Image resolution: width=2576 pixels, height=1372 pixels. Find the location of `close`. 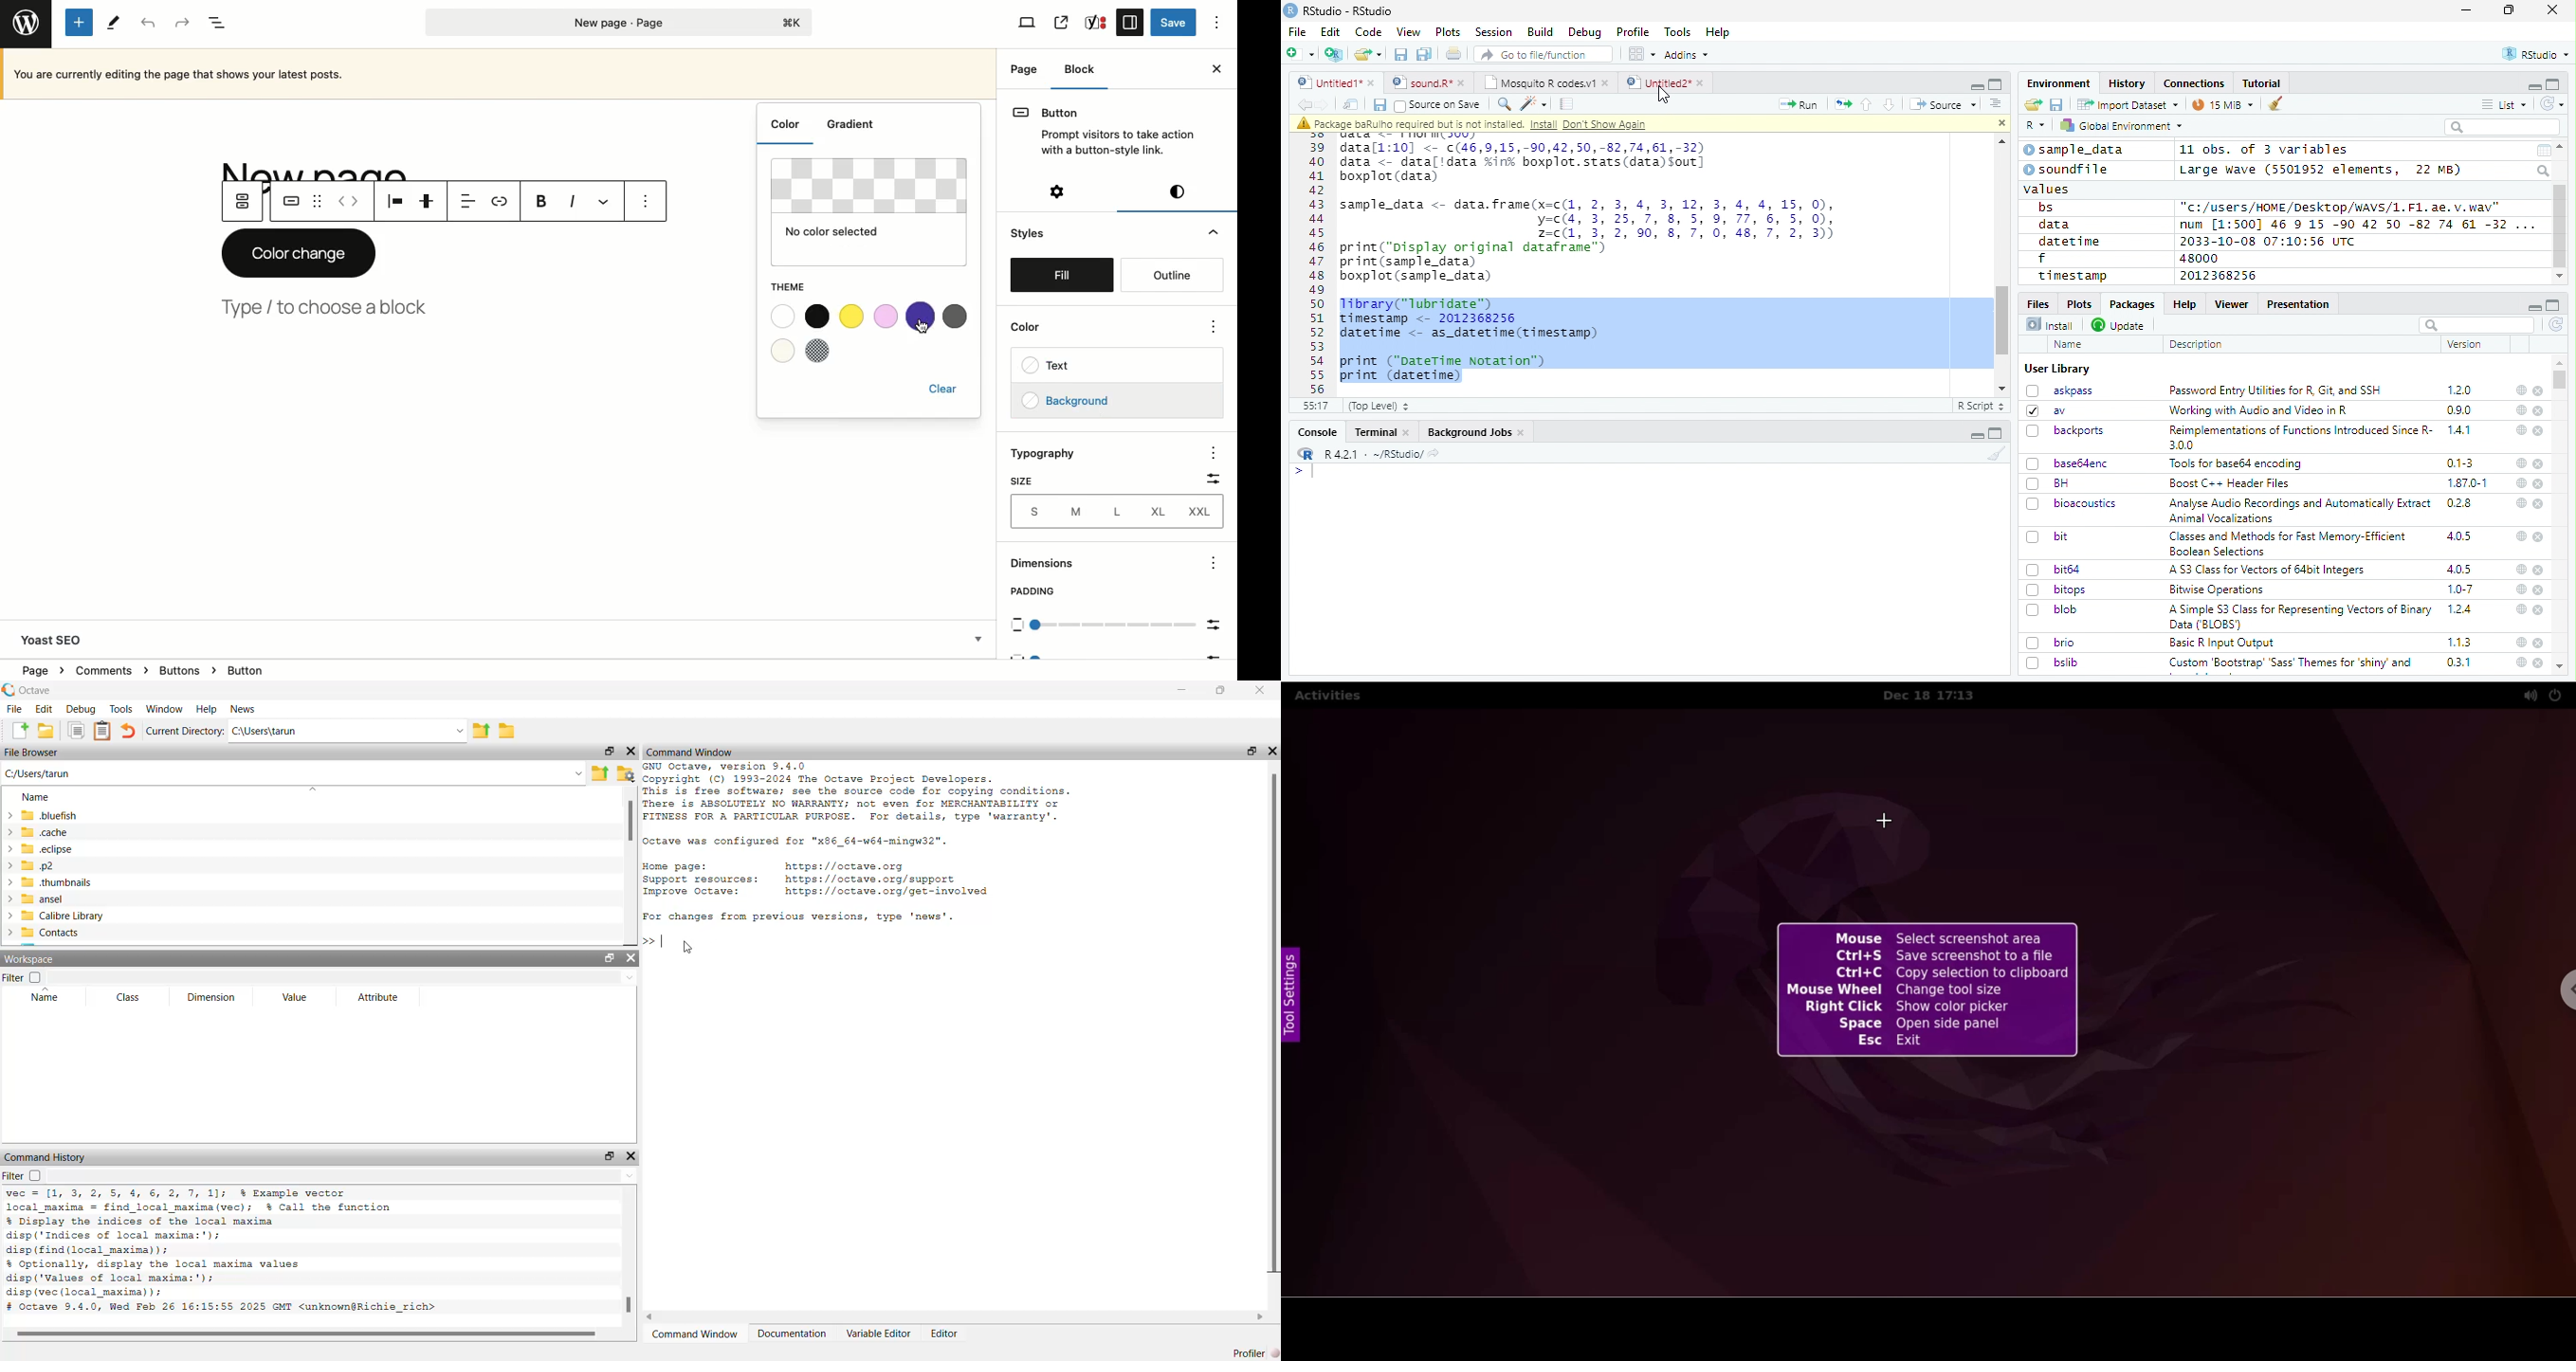

close is located at coordinates (2539, 431).